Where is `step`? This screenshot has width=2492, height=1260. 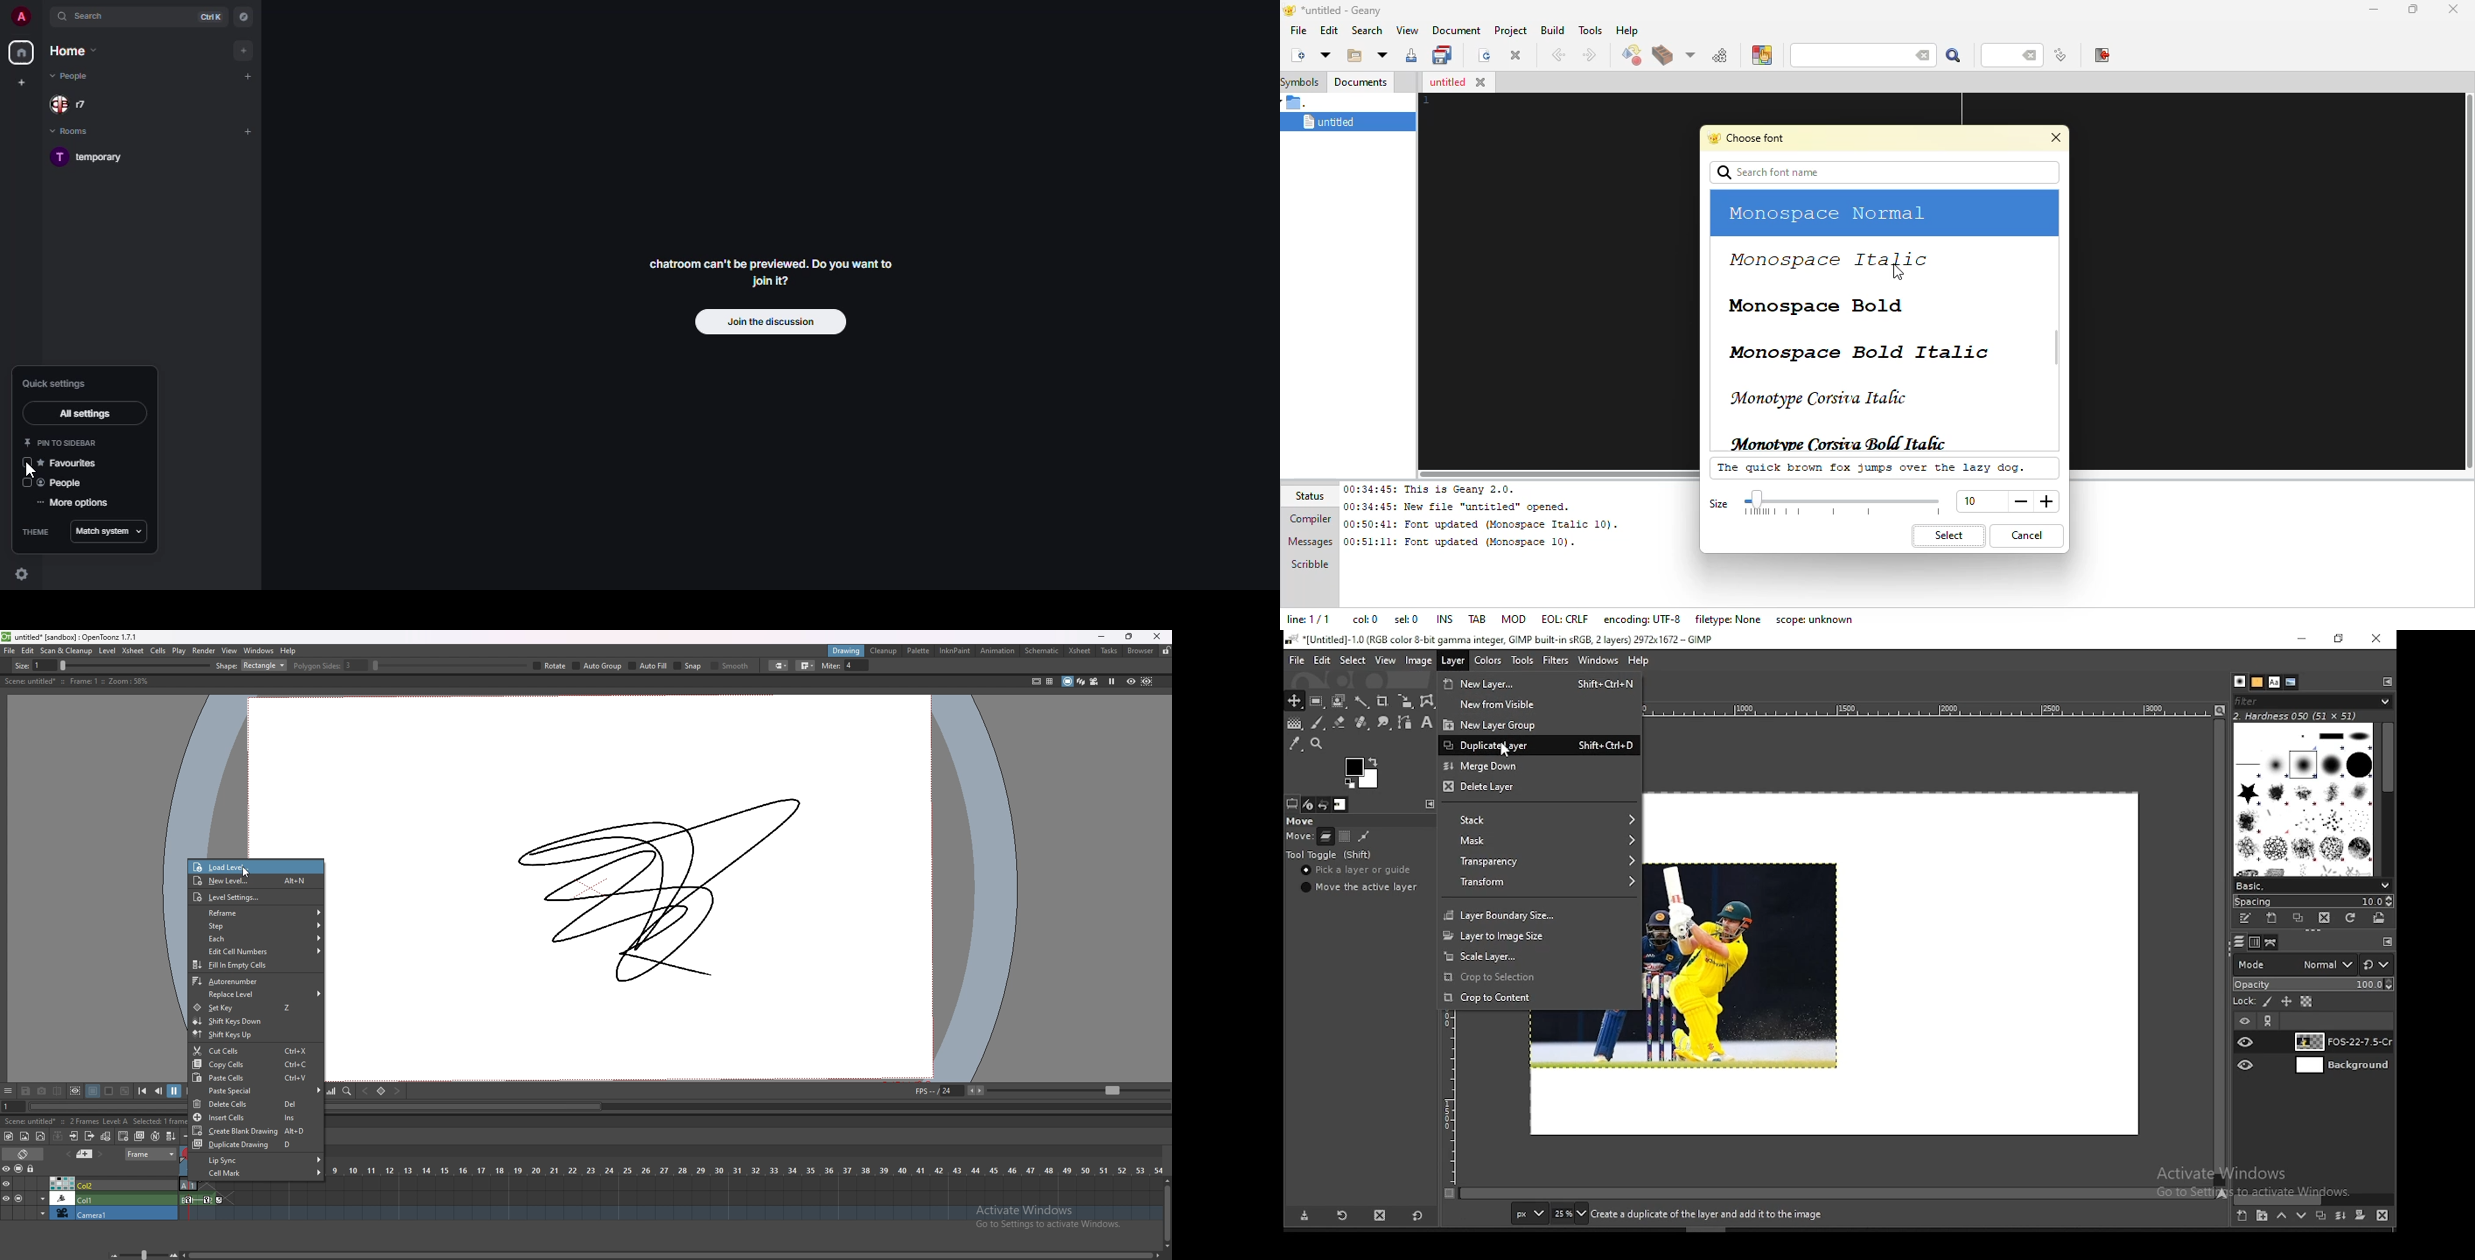 step is located at coordinates (255, 925).